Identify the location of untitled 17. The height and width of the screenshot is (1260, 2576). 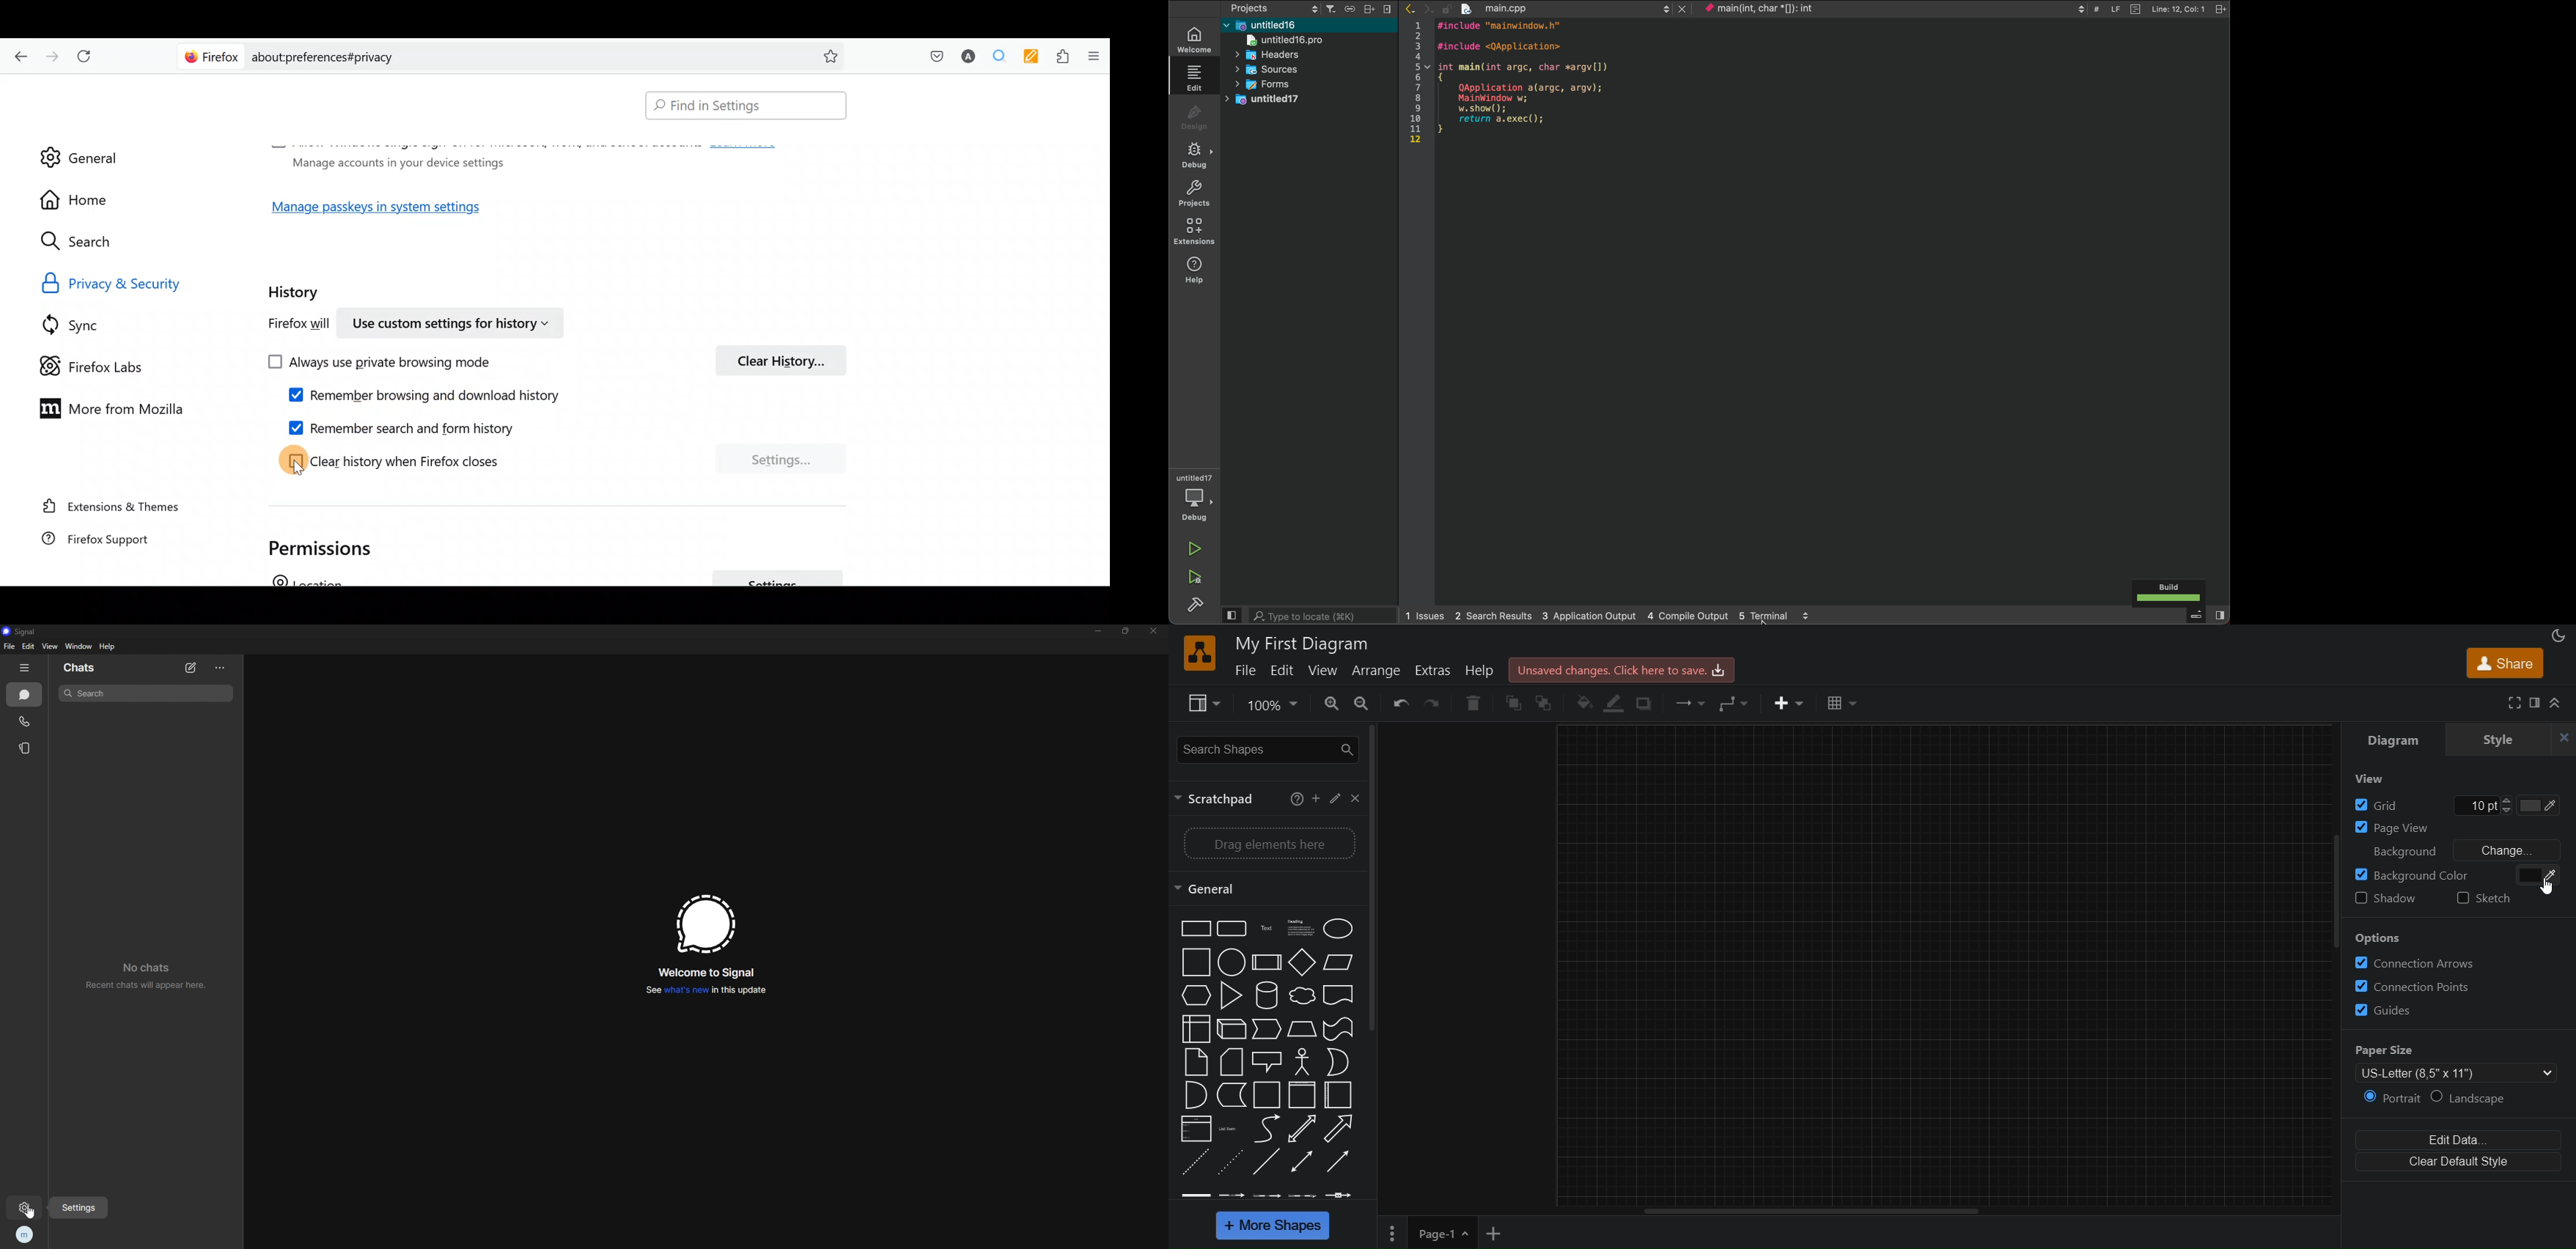
(1280, 100).